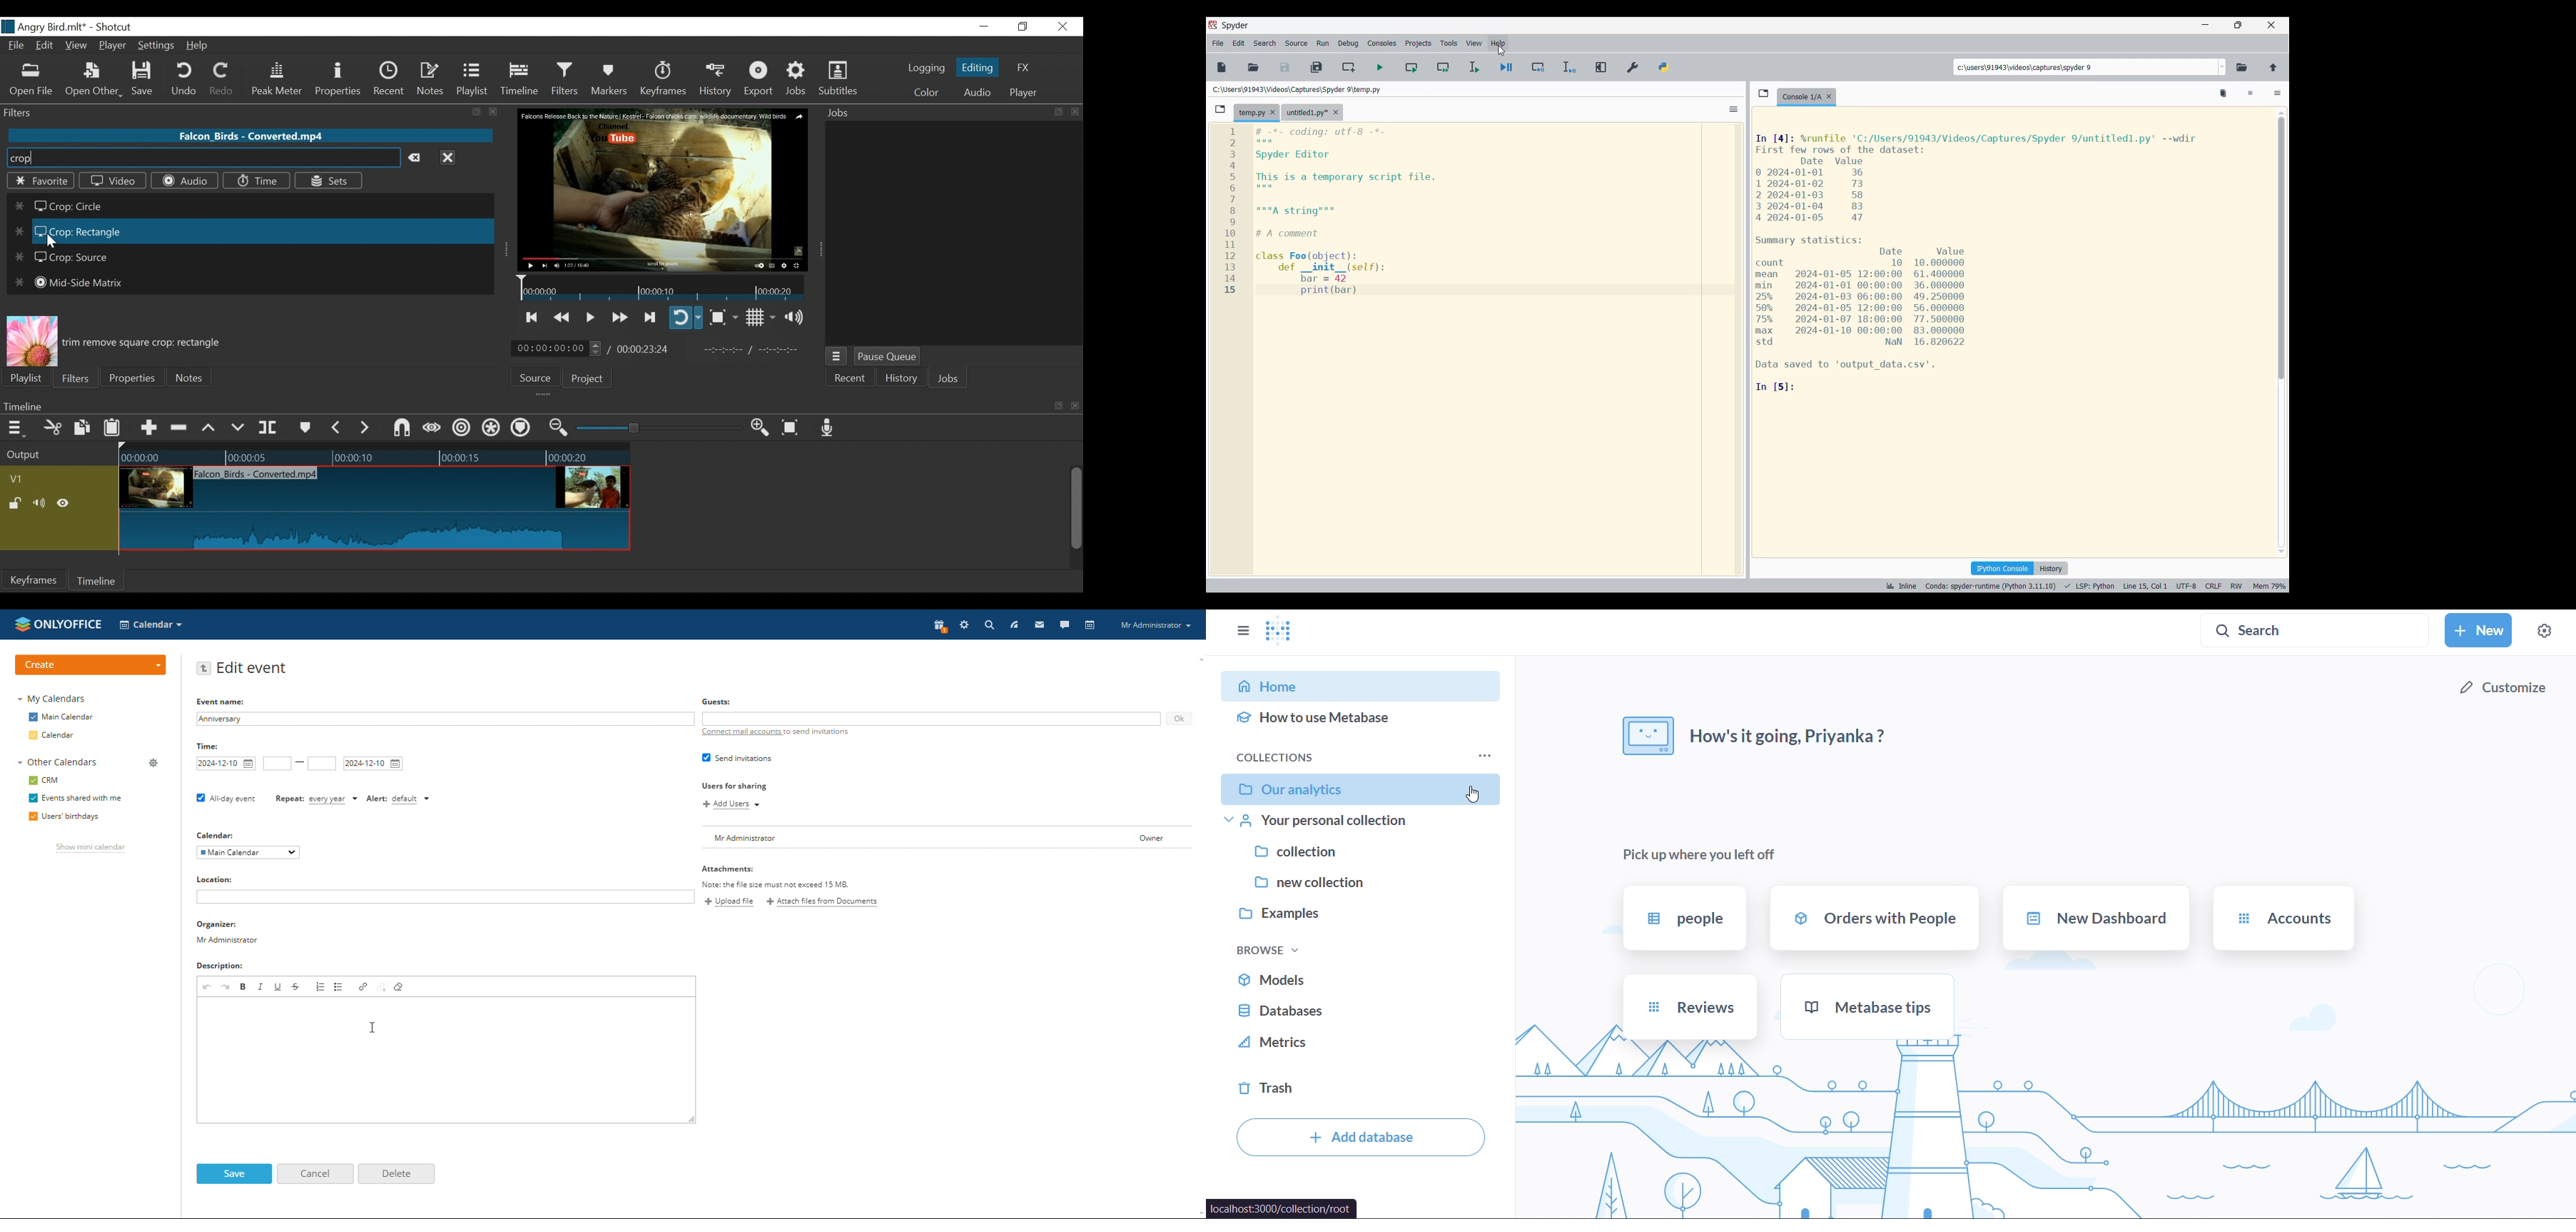 The height and width of the screenshot is (1232, 2576). I want to click on History, so click(902, 380).